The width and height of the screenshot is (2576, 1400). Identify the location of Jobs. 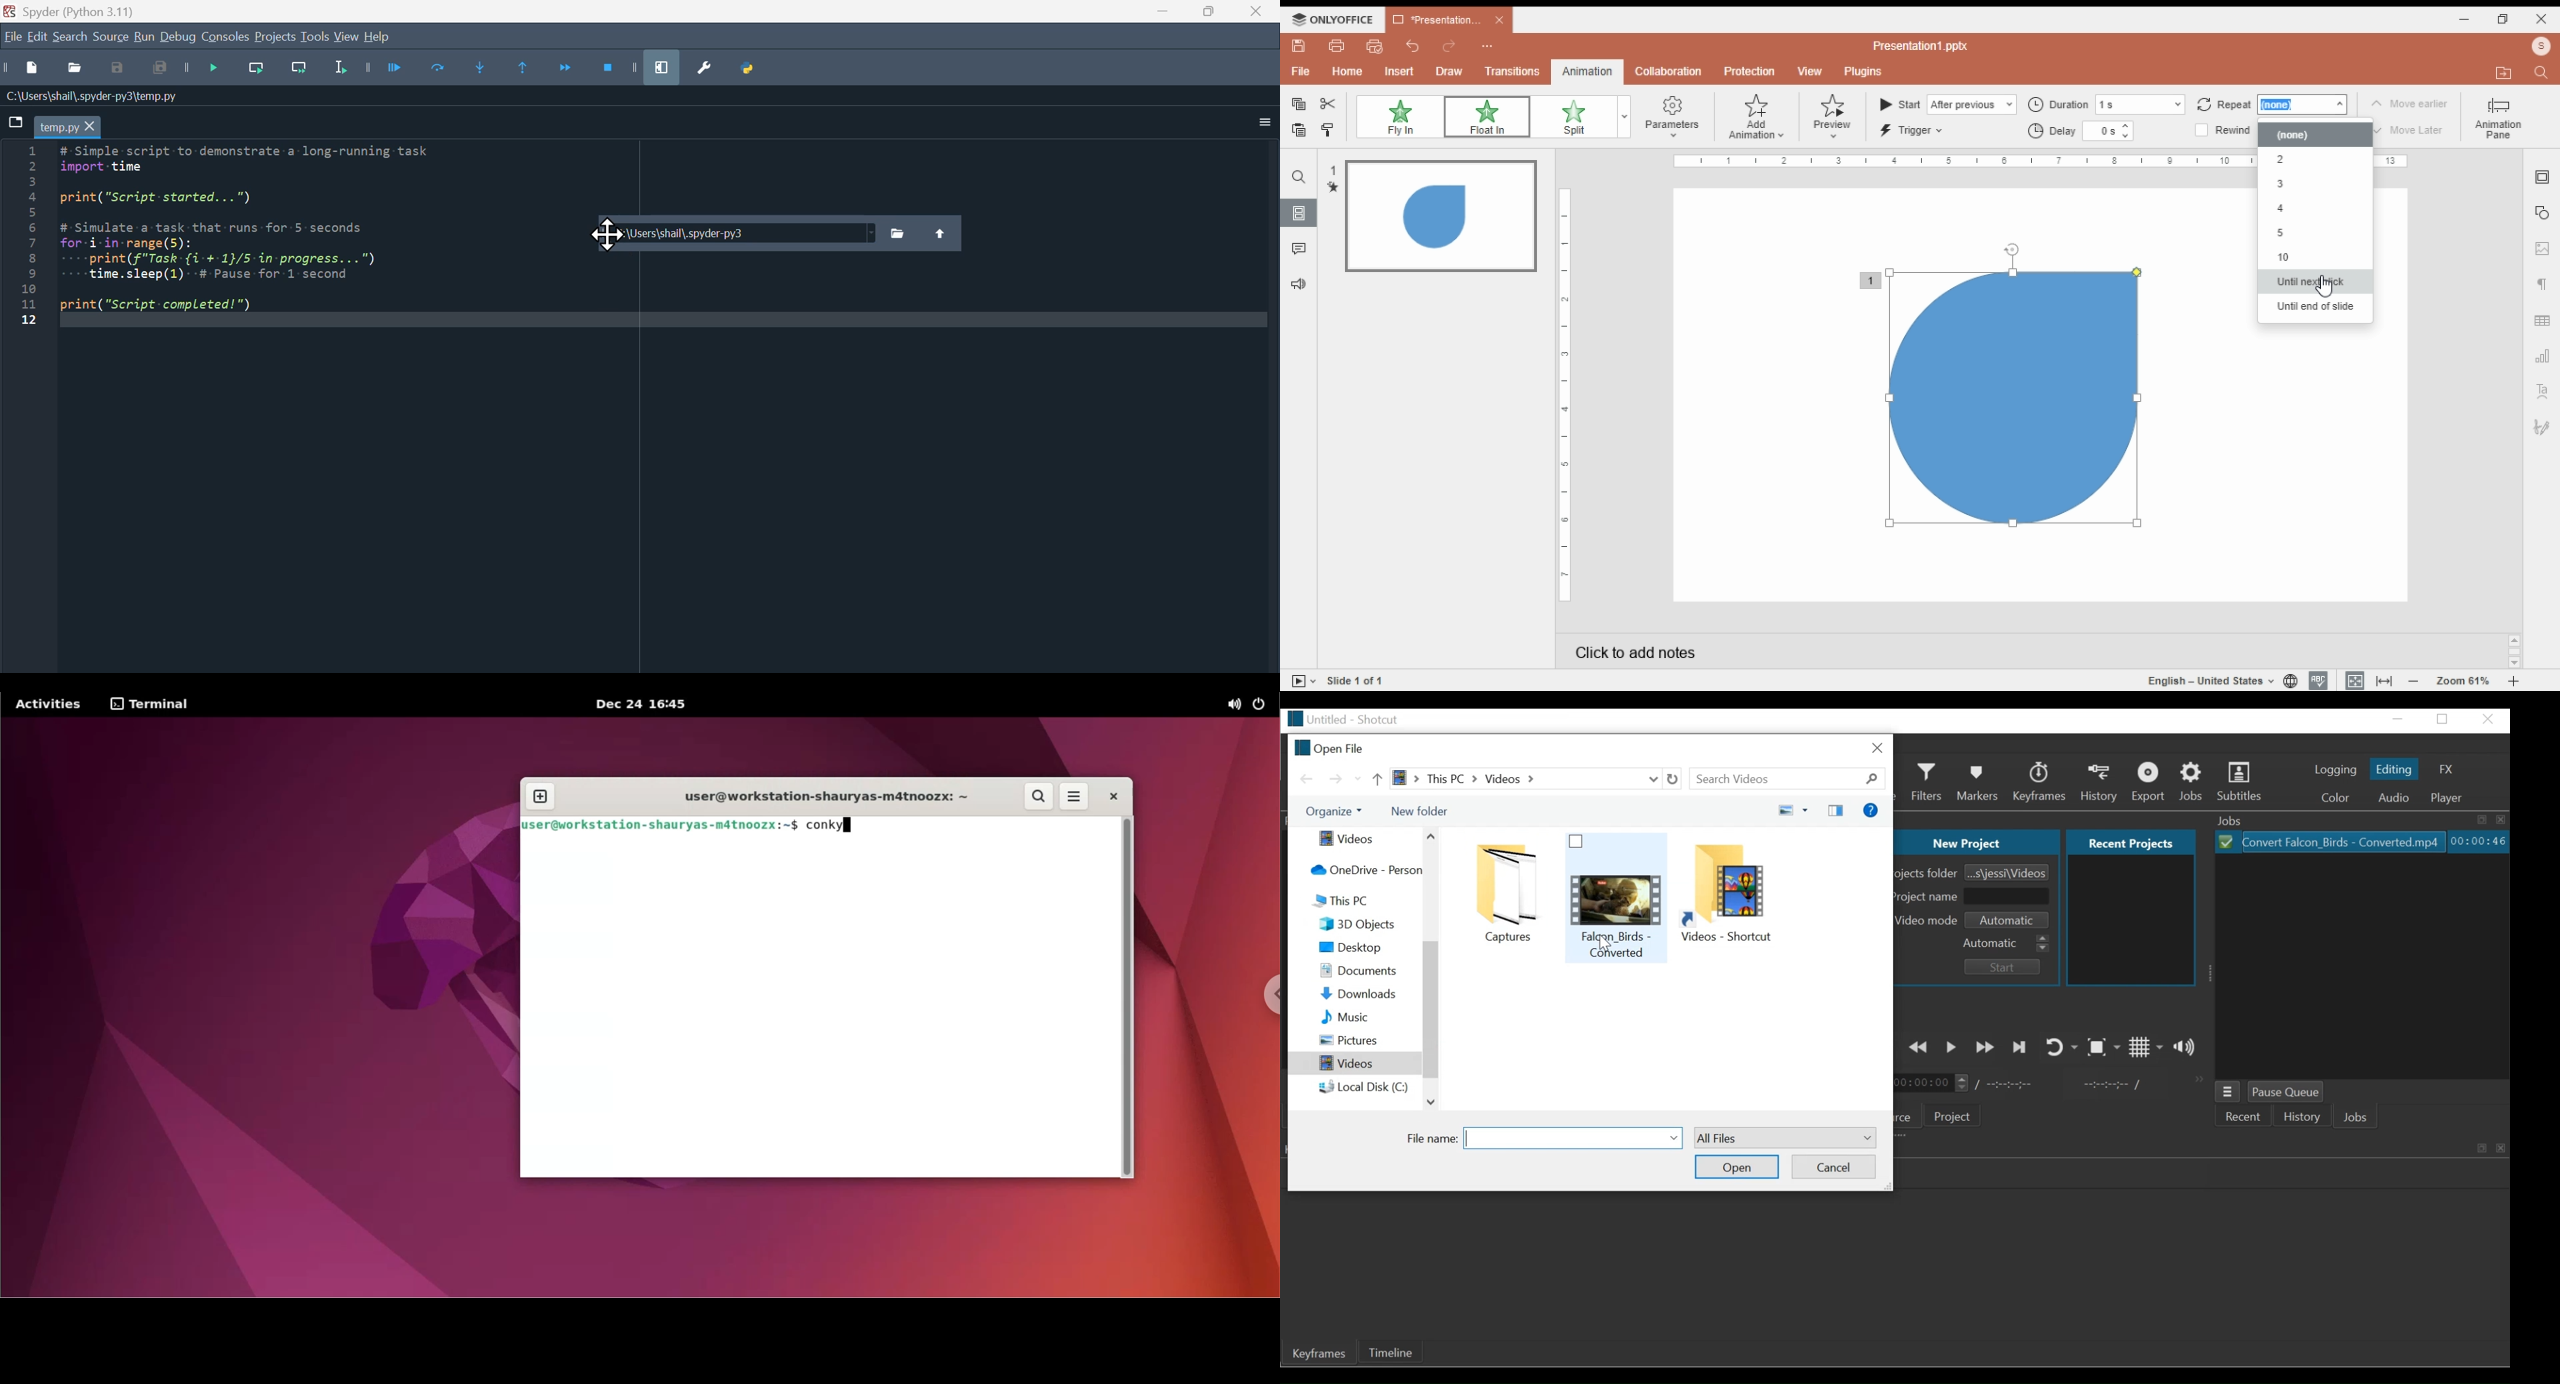
(2360, 820).